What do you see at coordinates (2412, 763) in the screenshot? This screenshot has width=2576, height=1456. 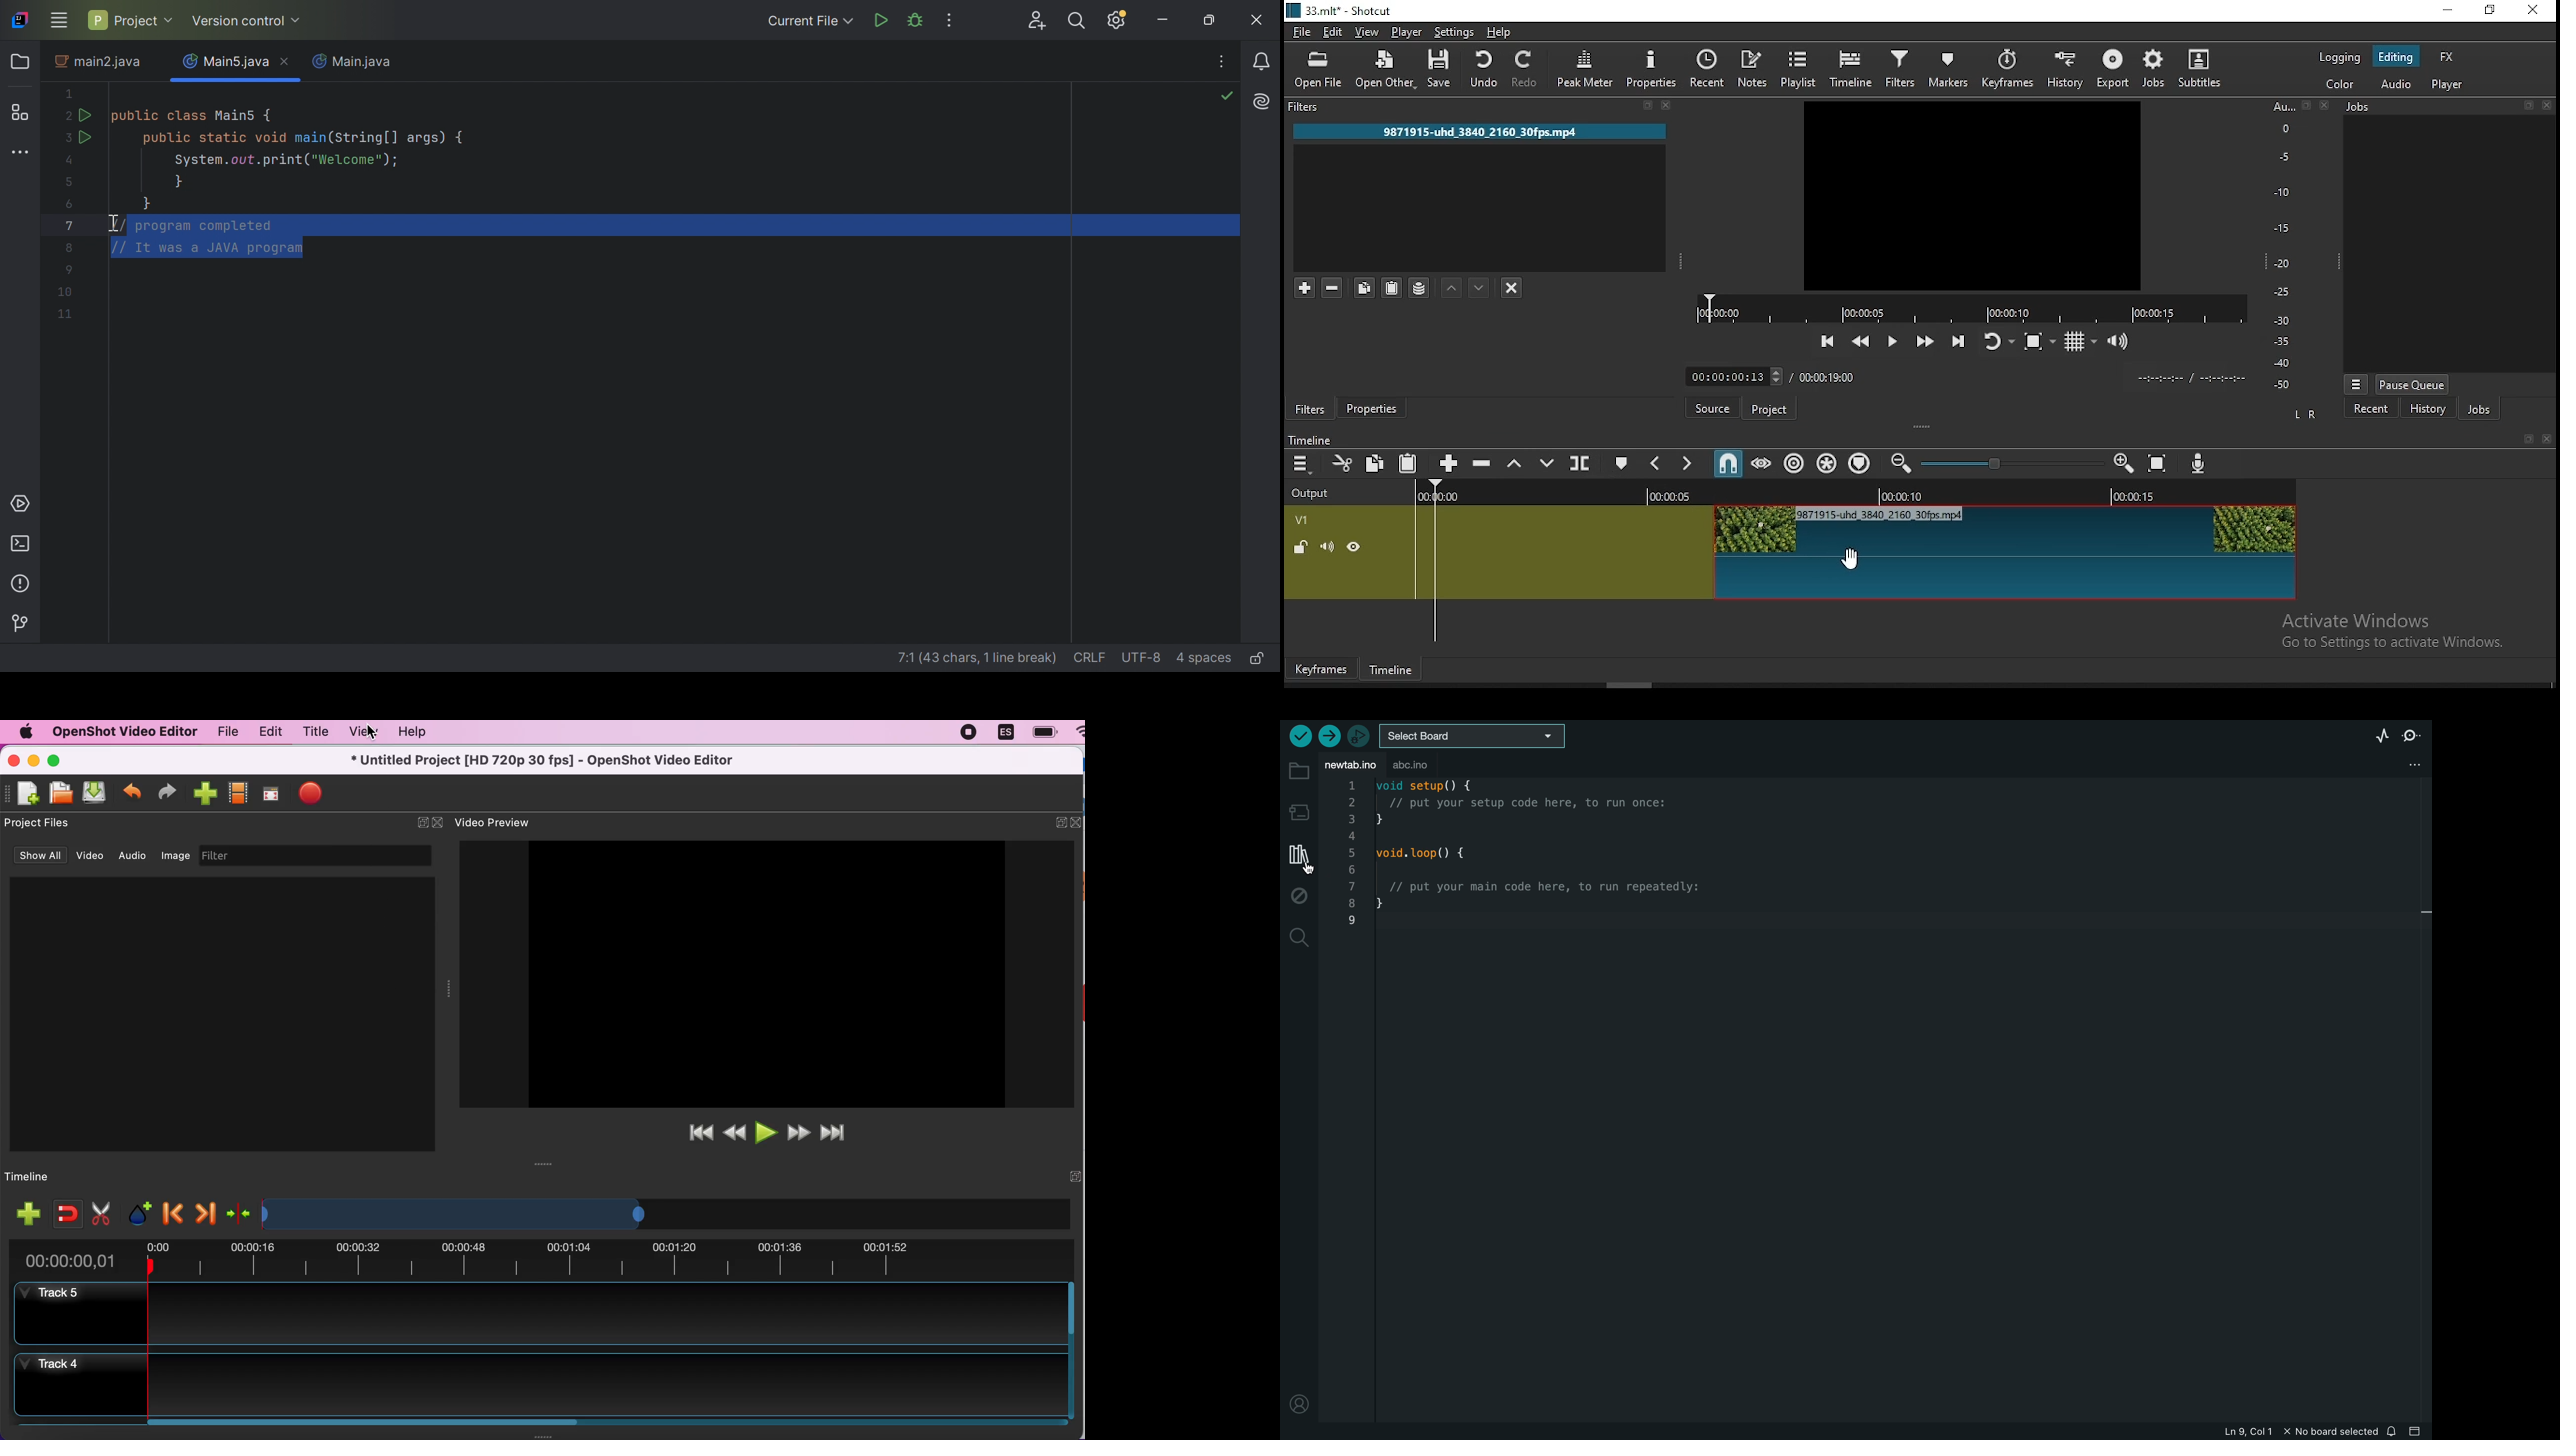 I see `files setting` at bounding box center [2412, 763].